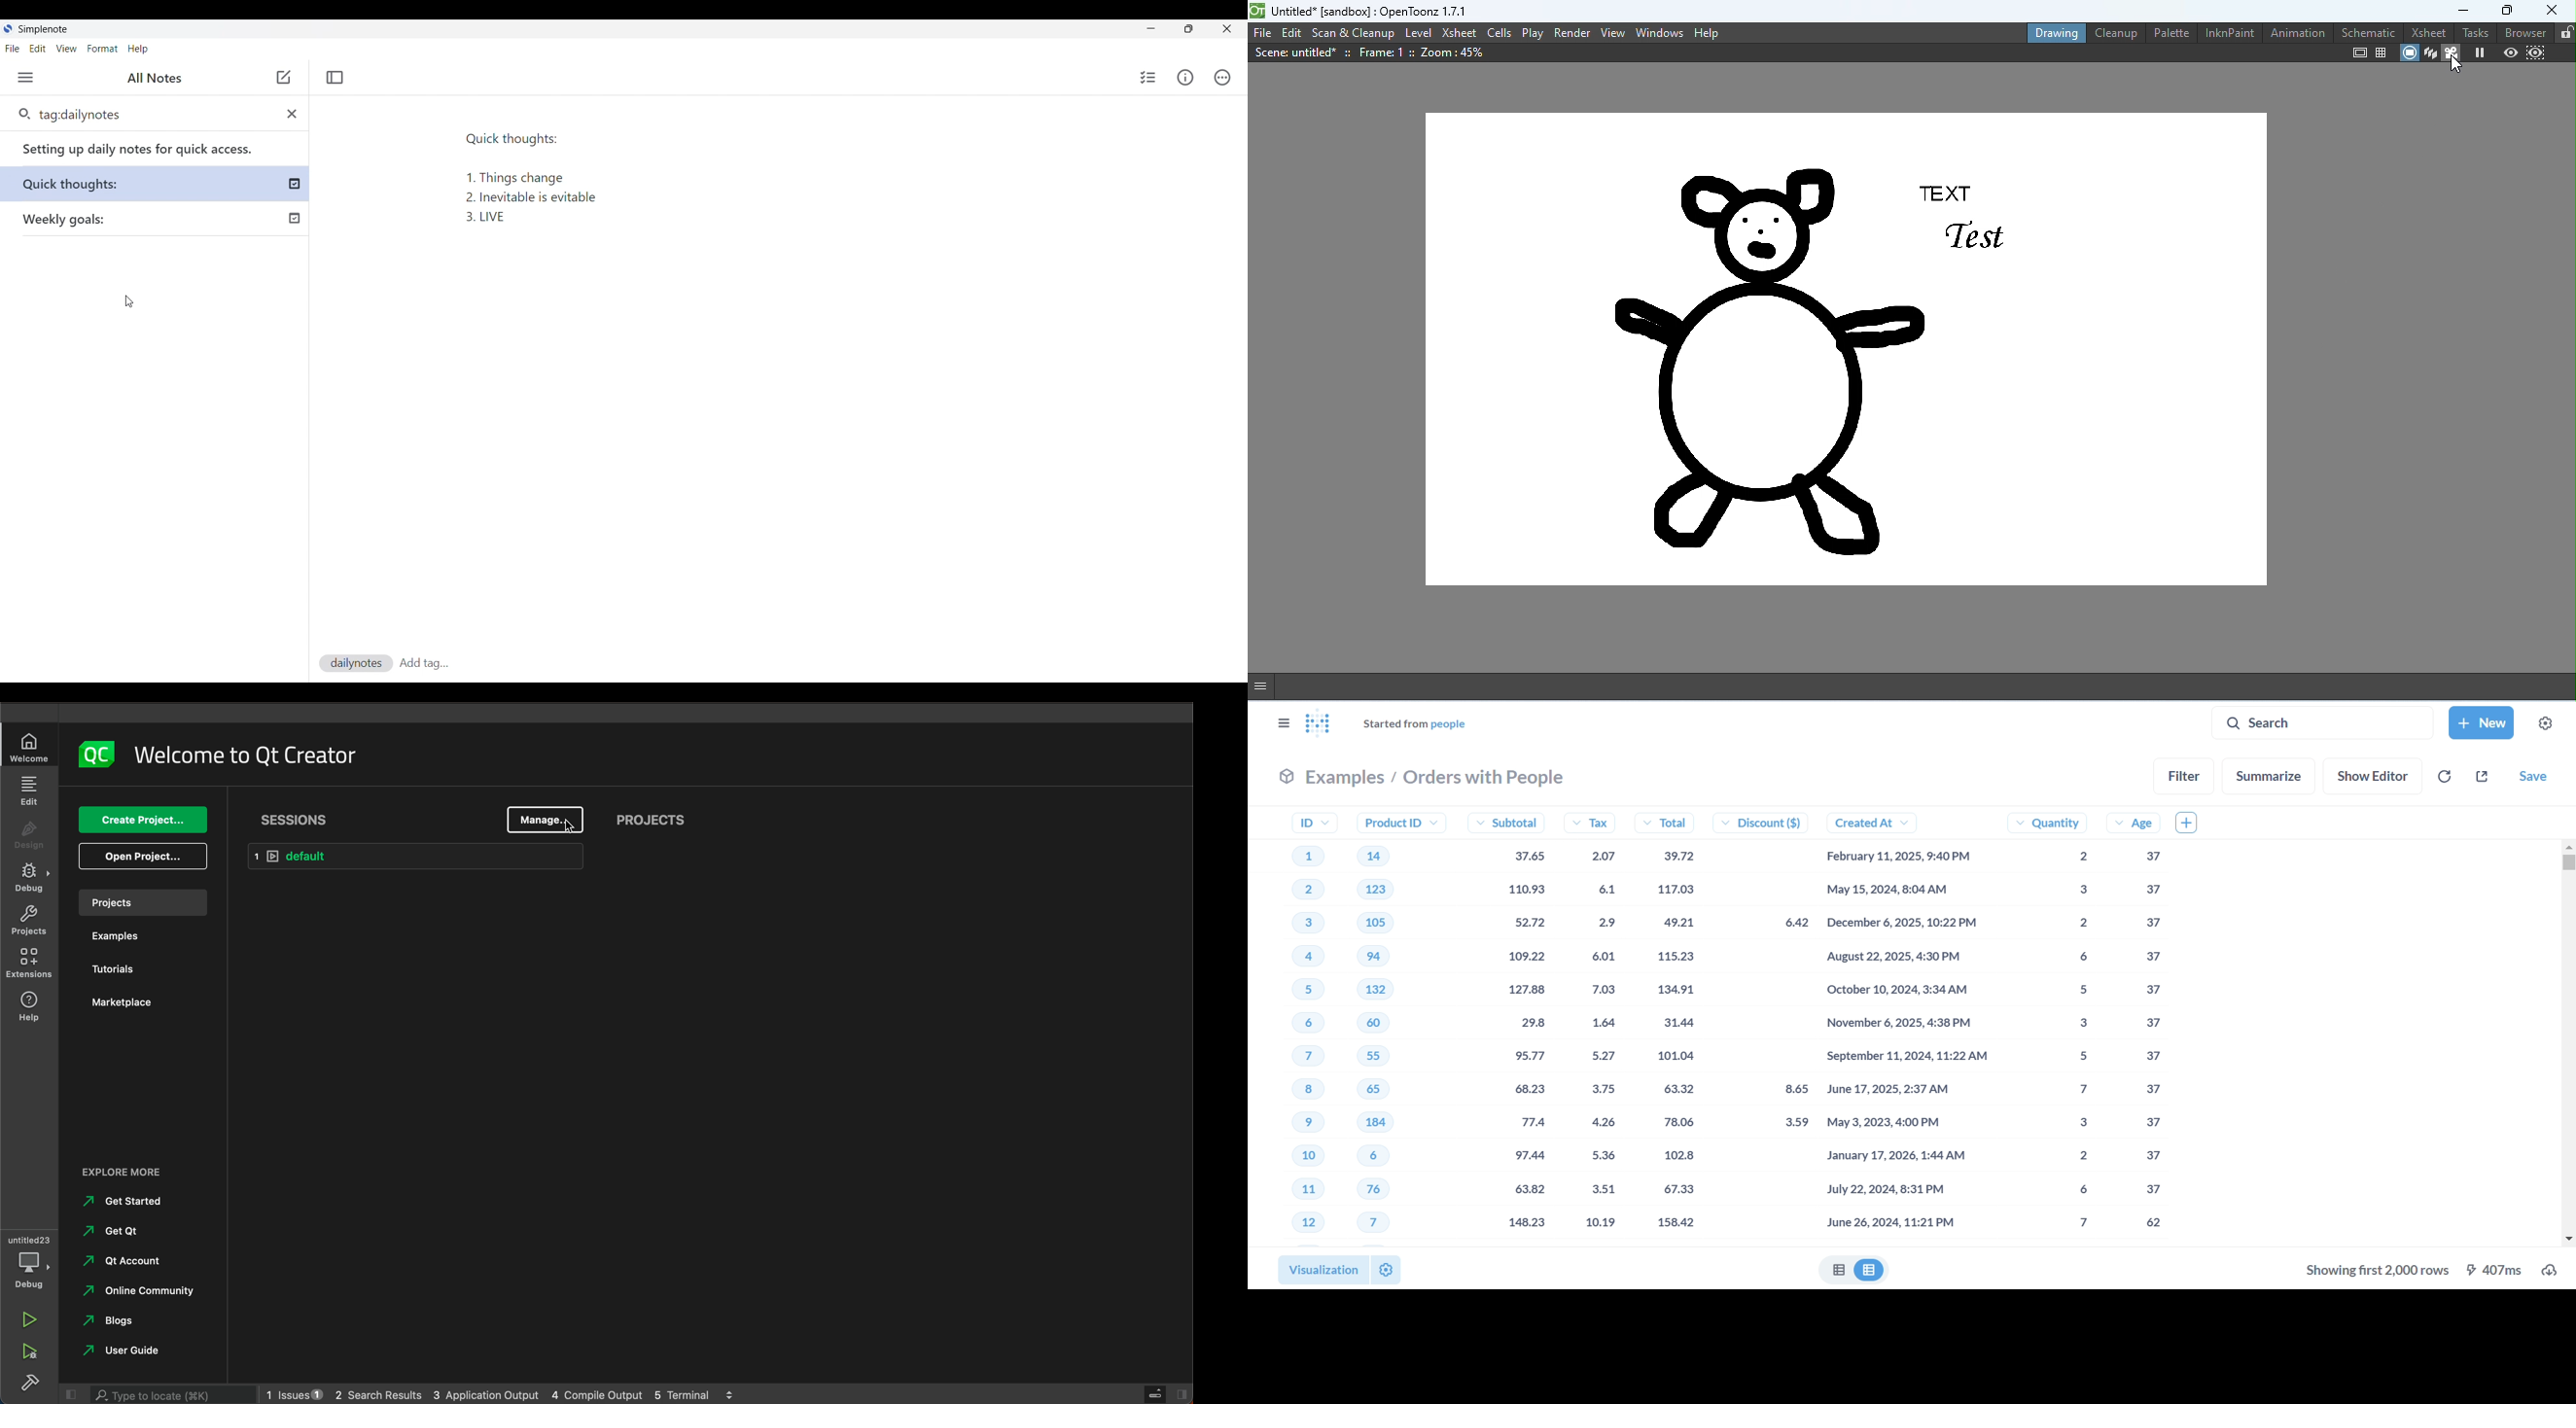  I want to click on close, so click(2553, 10).